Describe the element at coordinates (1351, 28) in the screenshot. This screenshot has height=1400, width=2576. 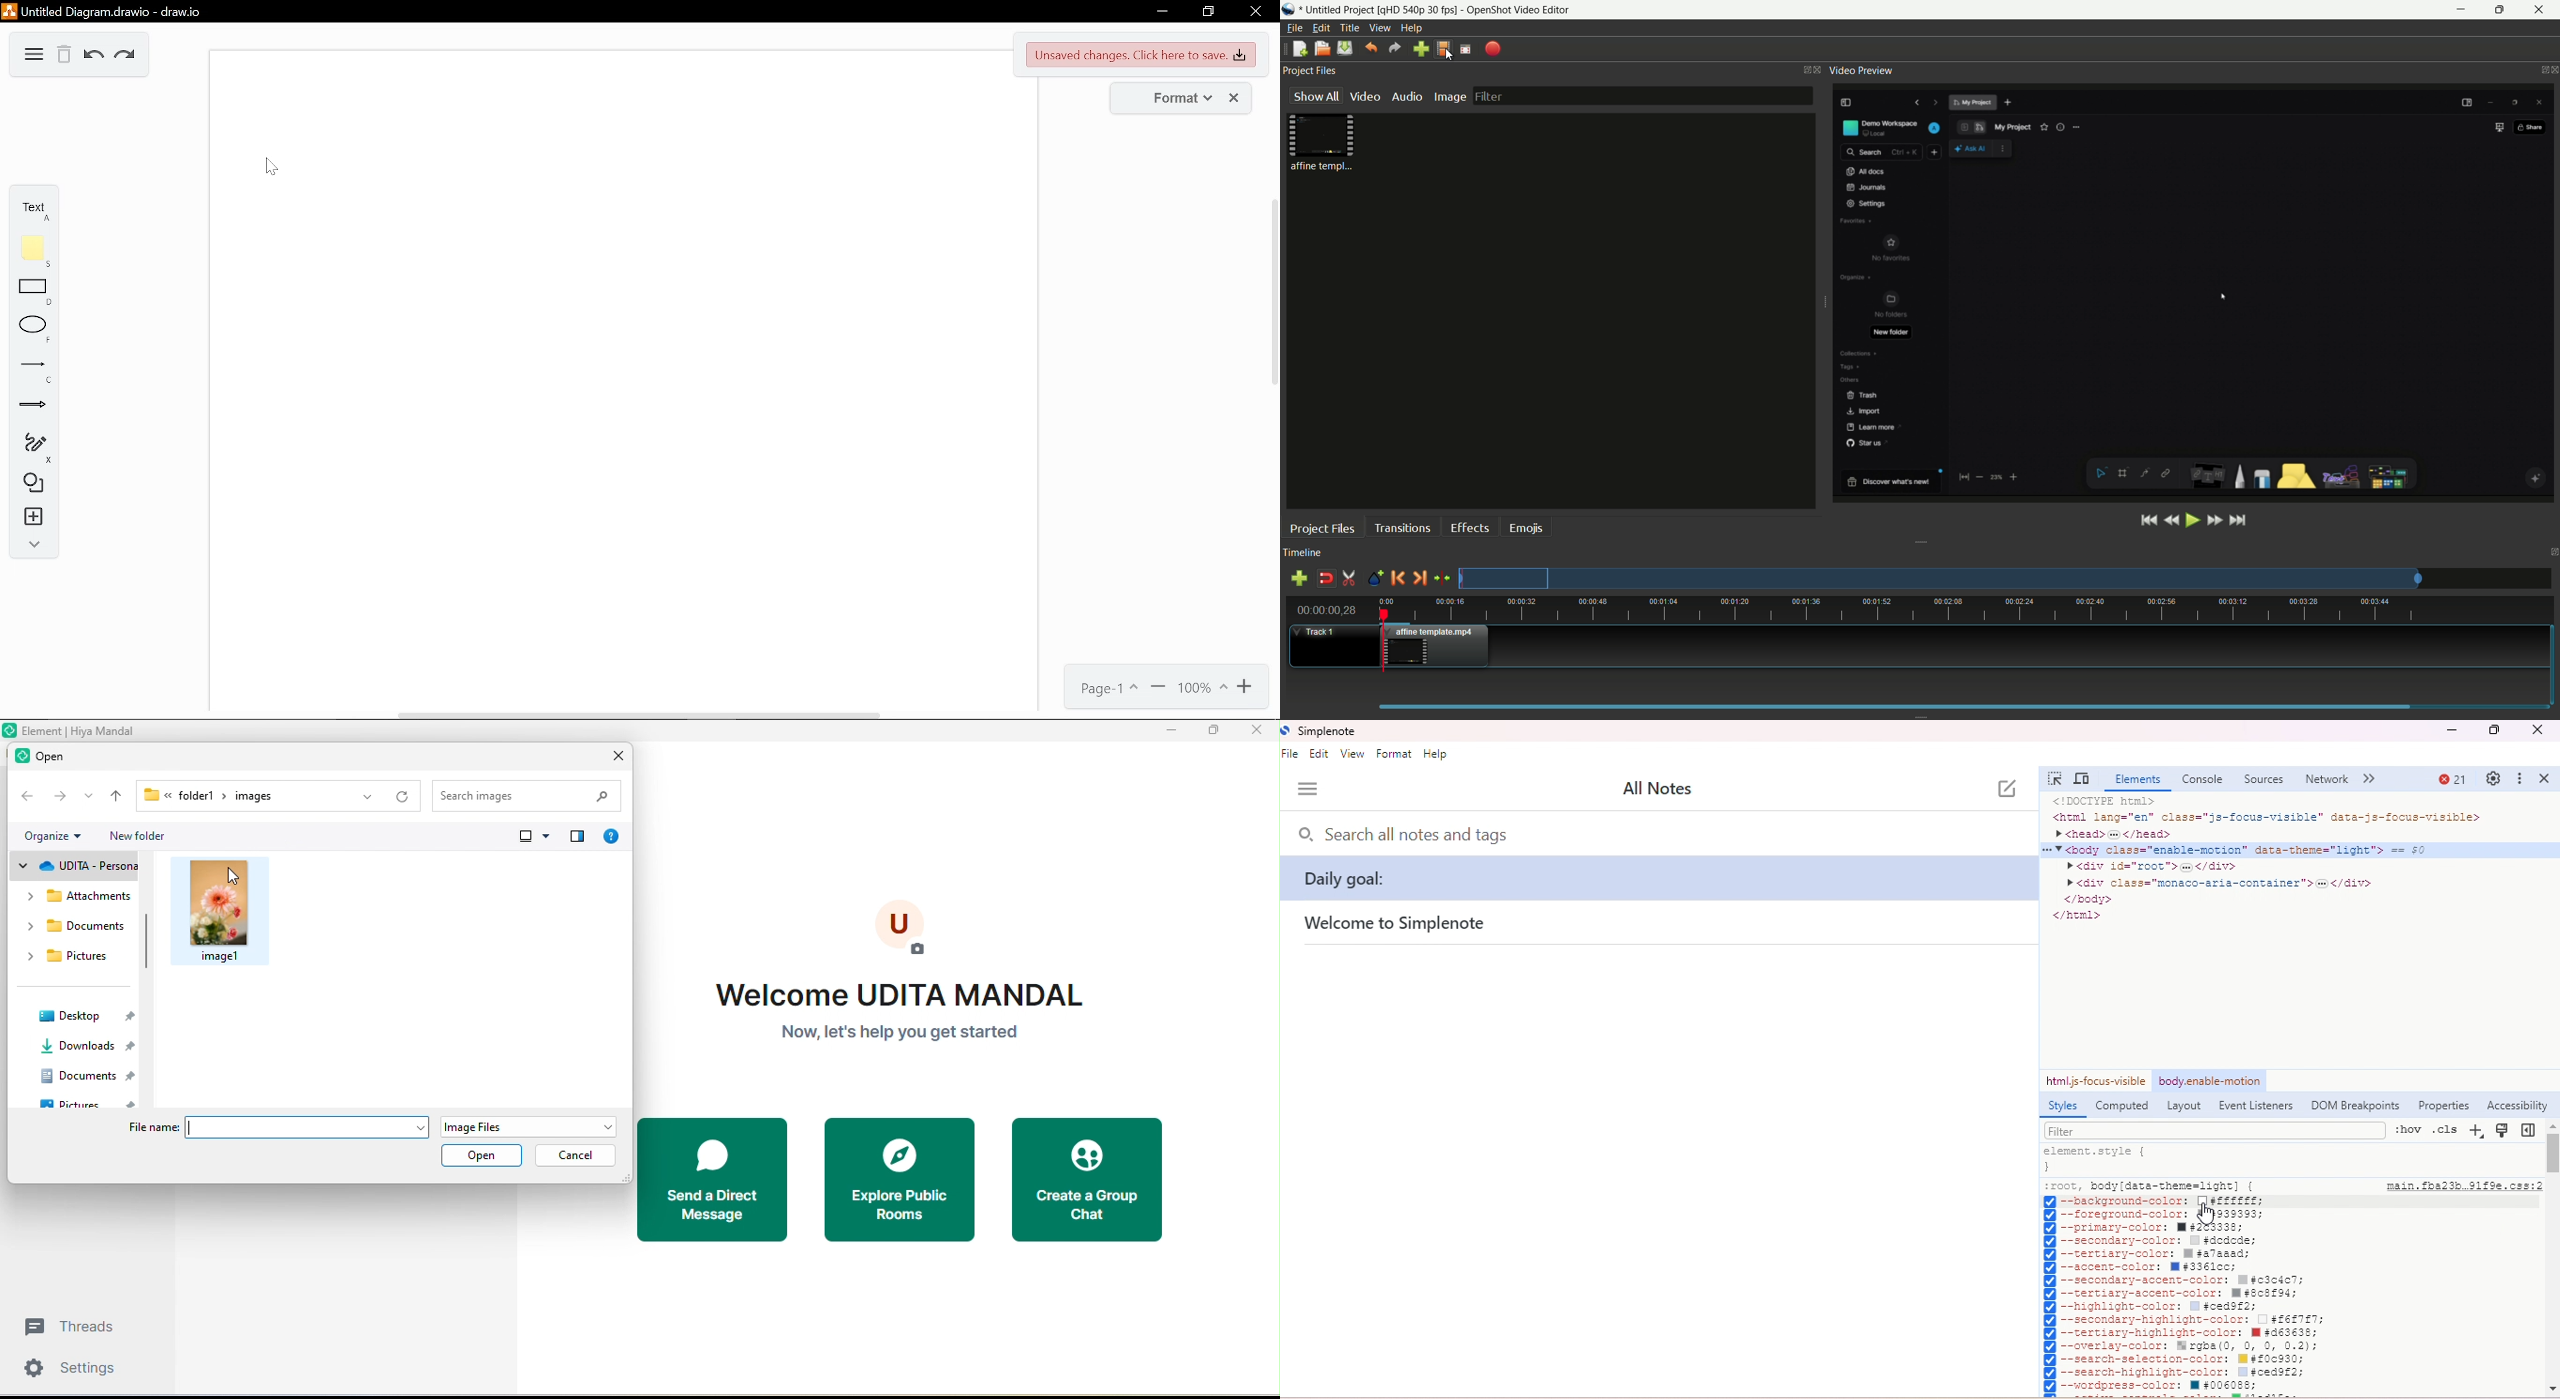
I see `title menu` at that location.